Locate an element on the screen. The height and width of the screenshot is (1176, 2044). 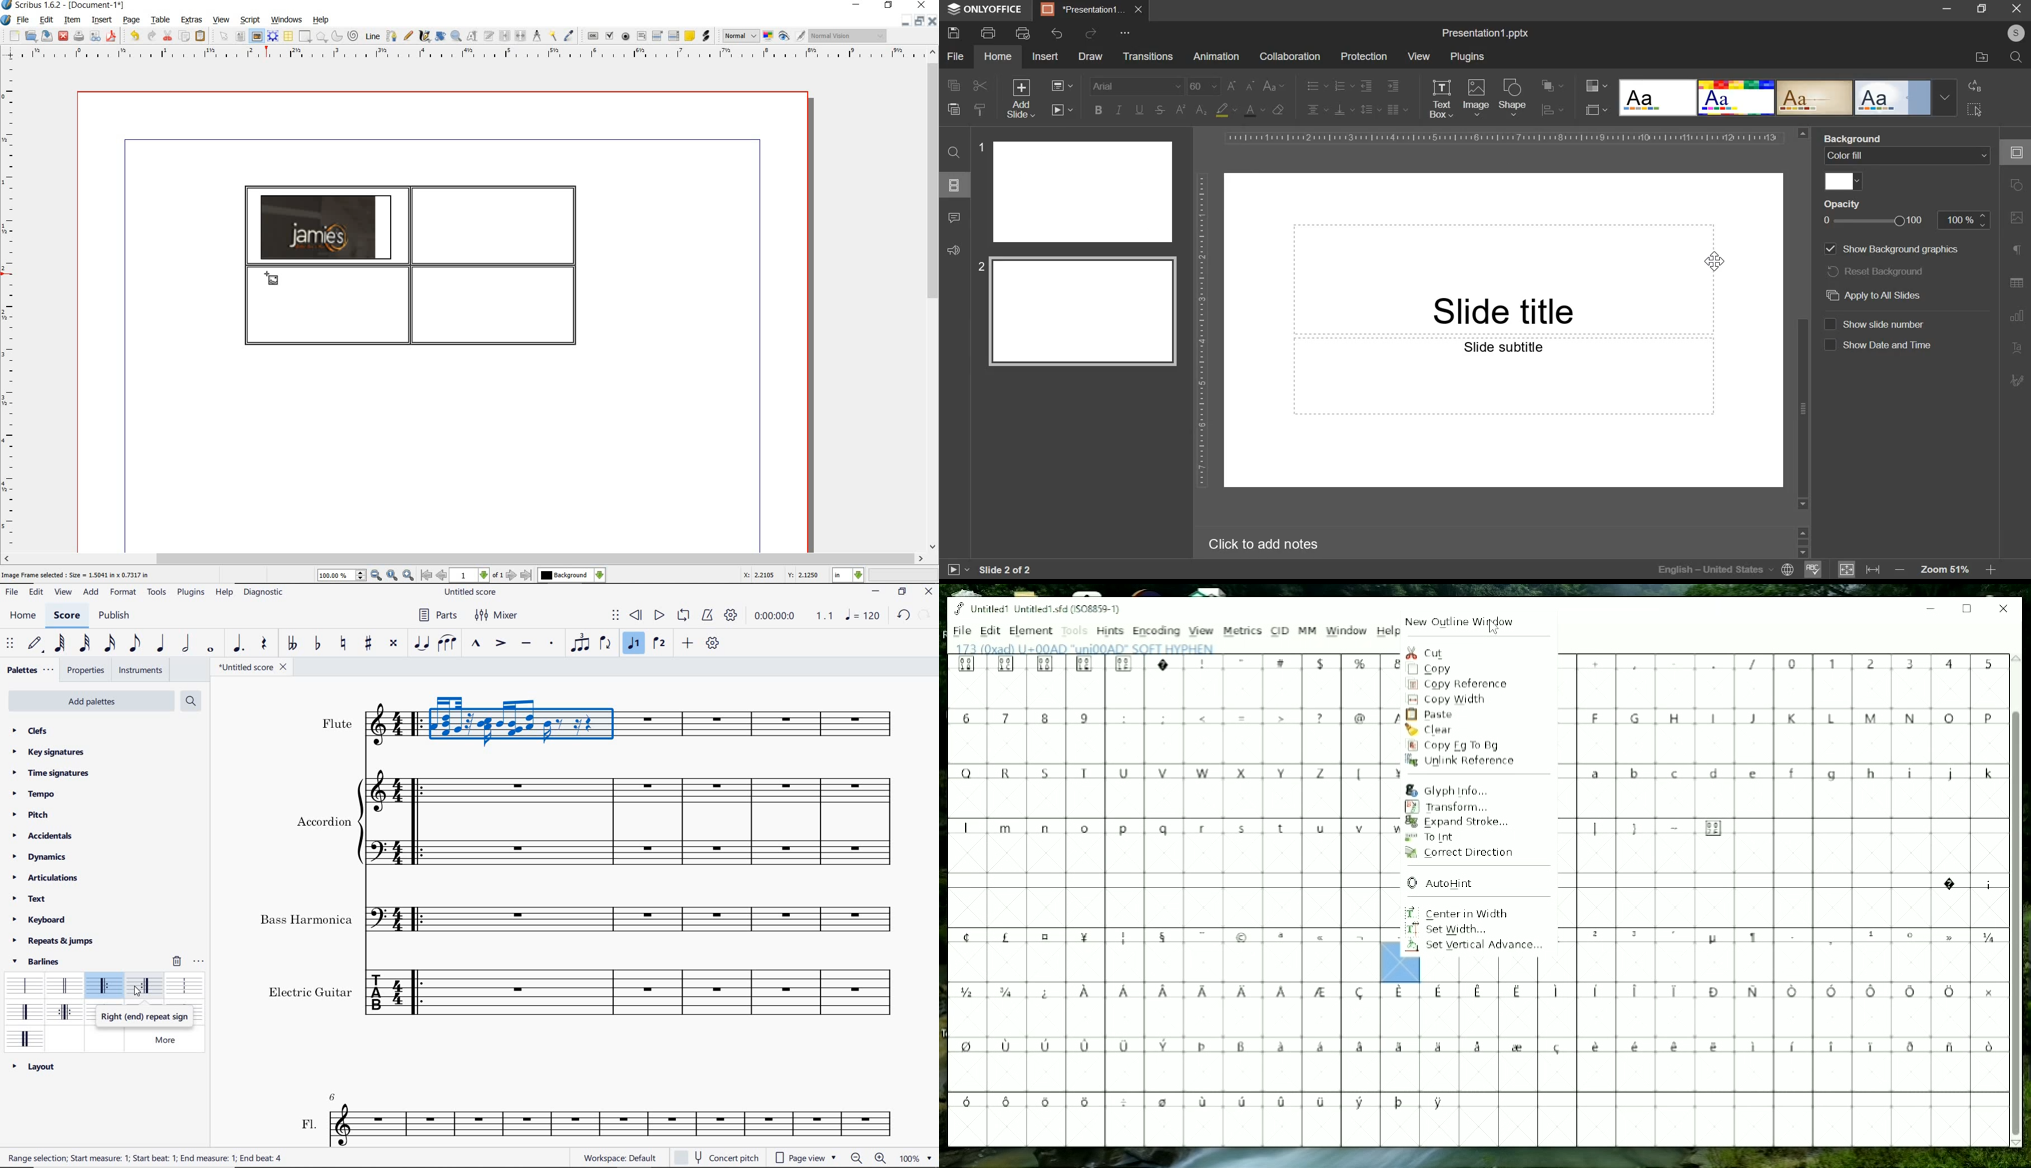
link text frames is located at coordinates (506, 36).